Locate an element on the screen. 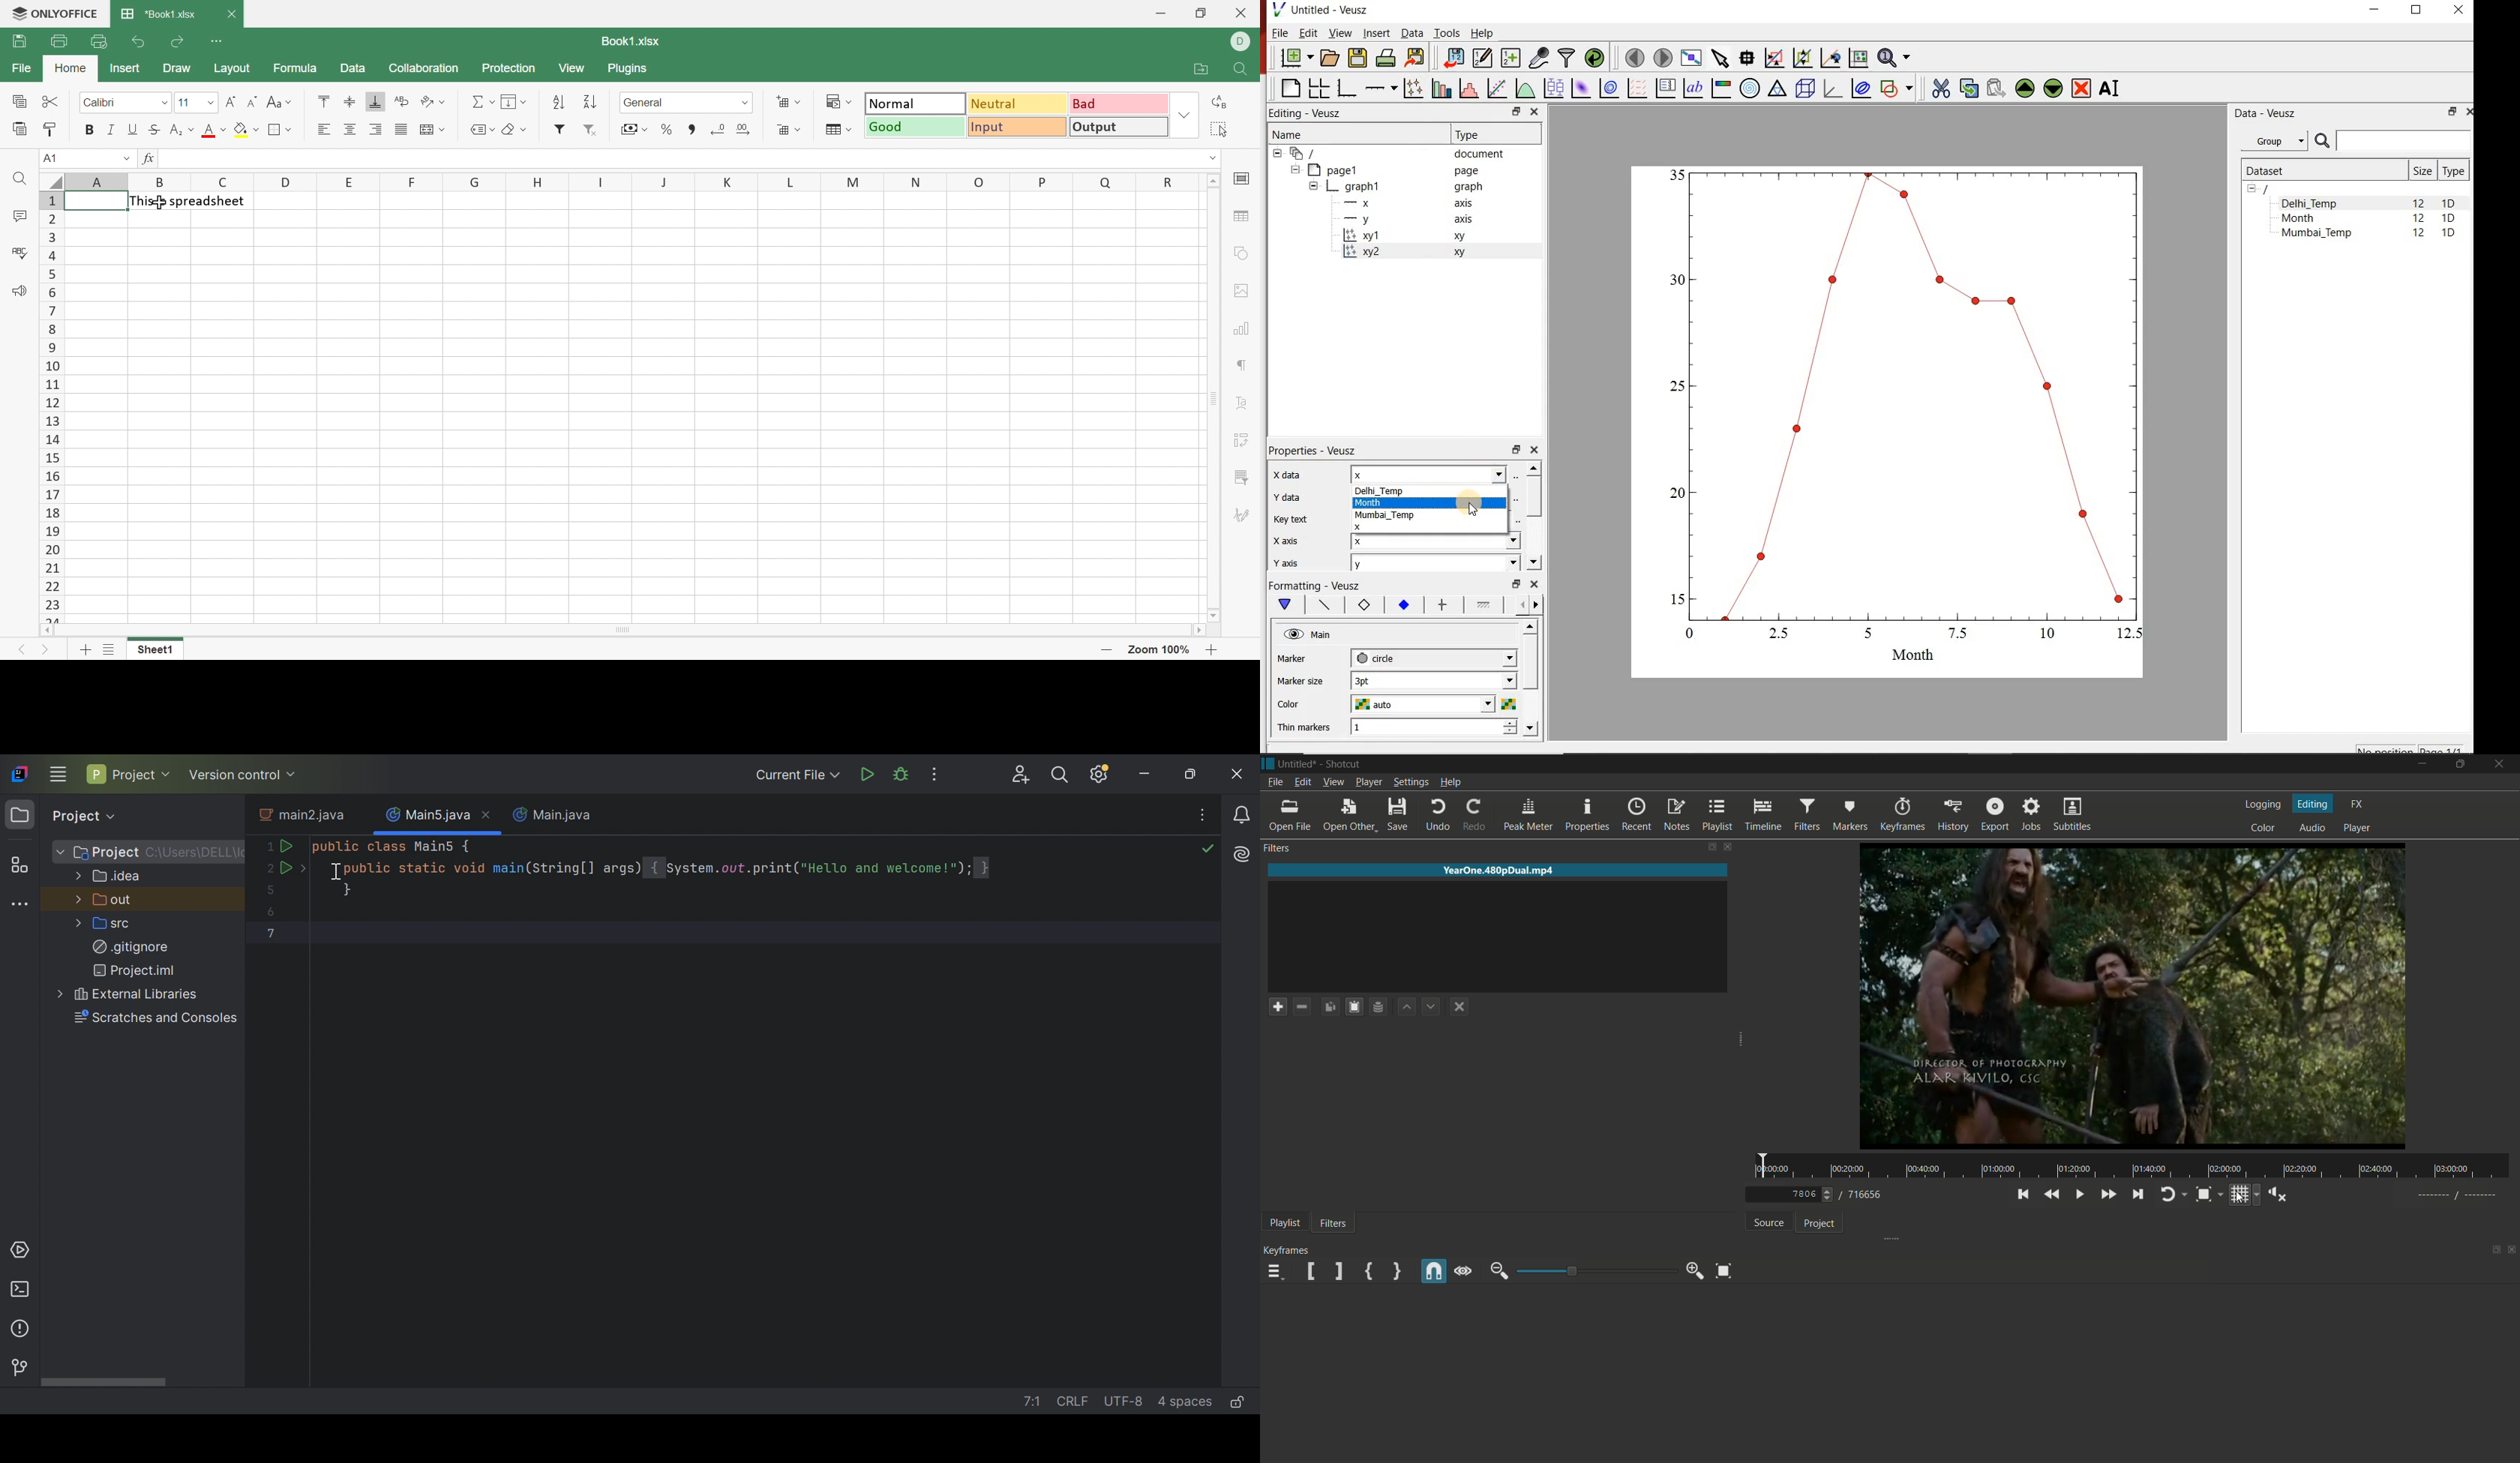  cell settings is located at coordinates (1243, 178).